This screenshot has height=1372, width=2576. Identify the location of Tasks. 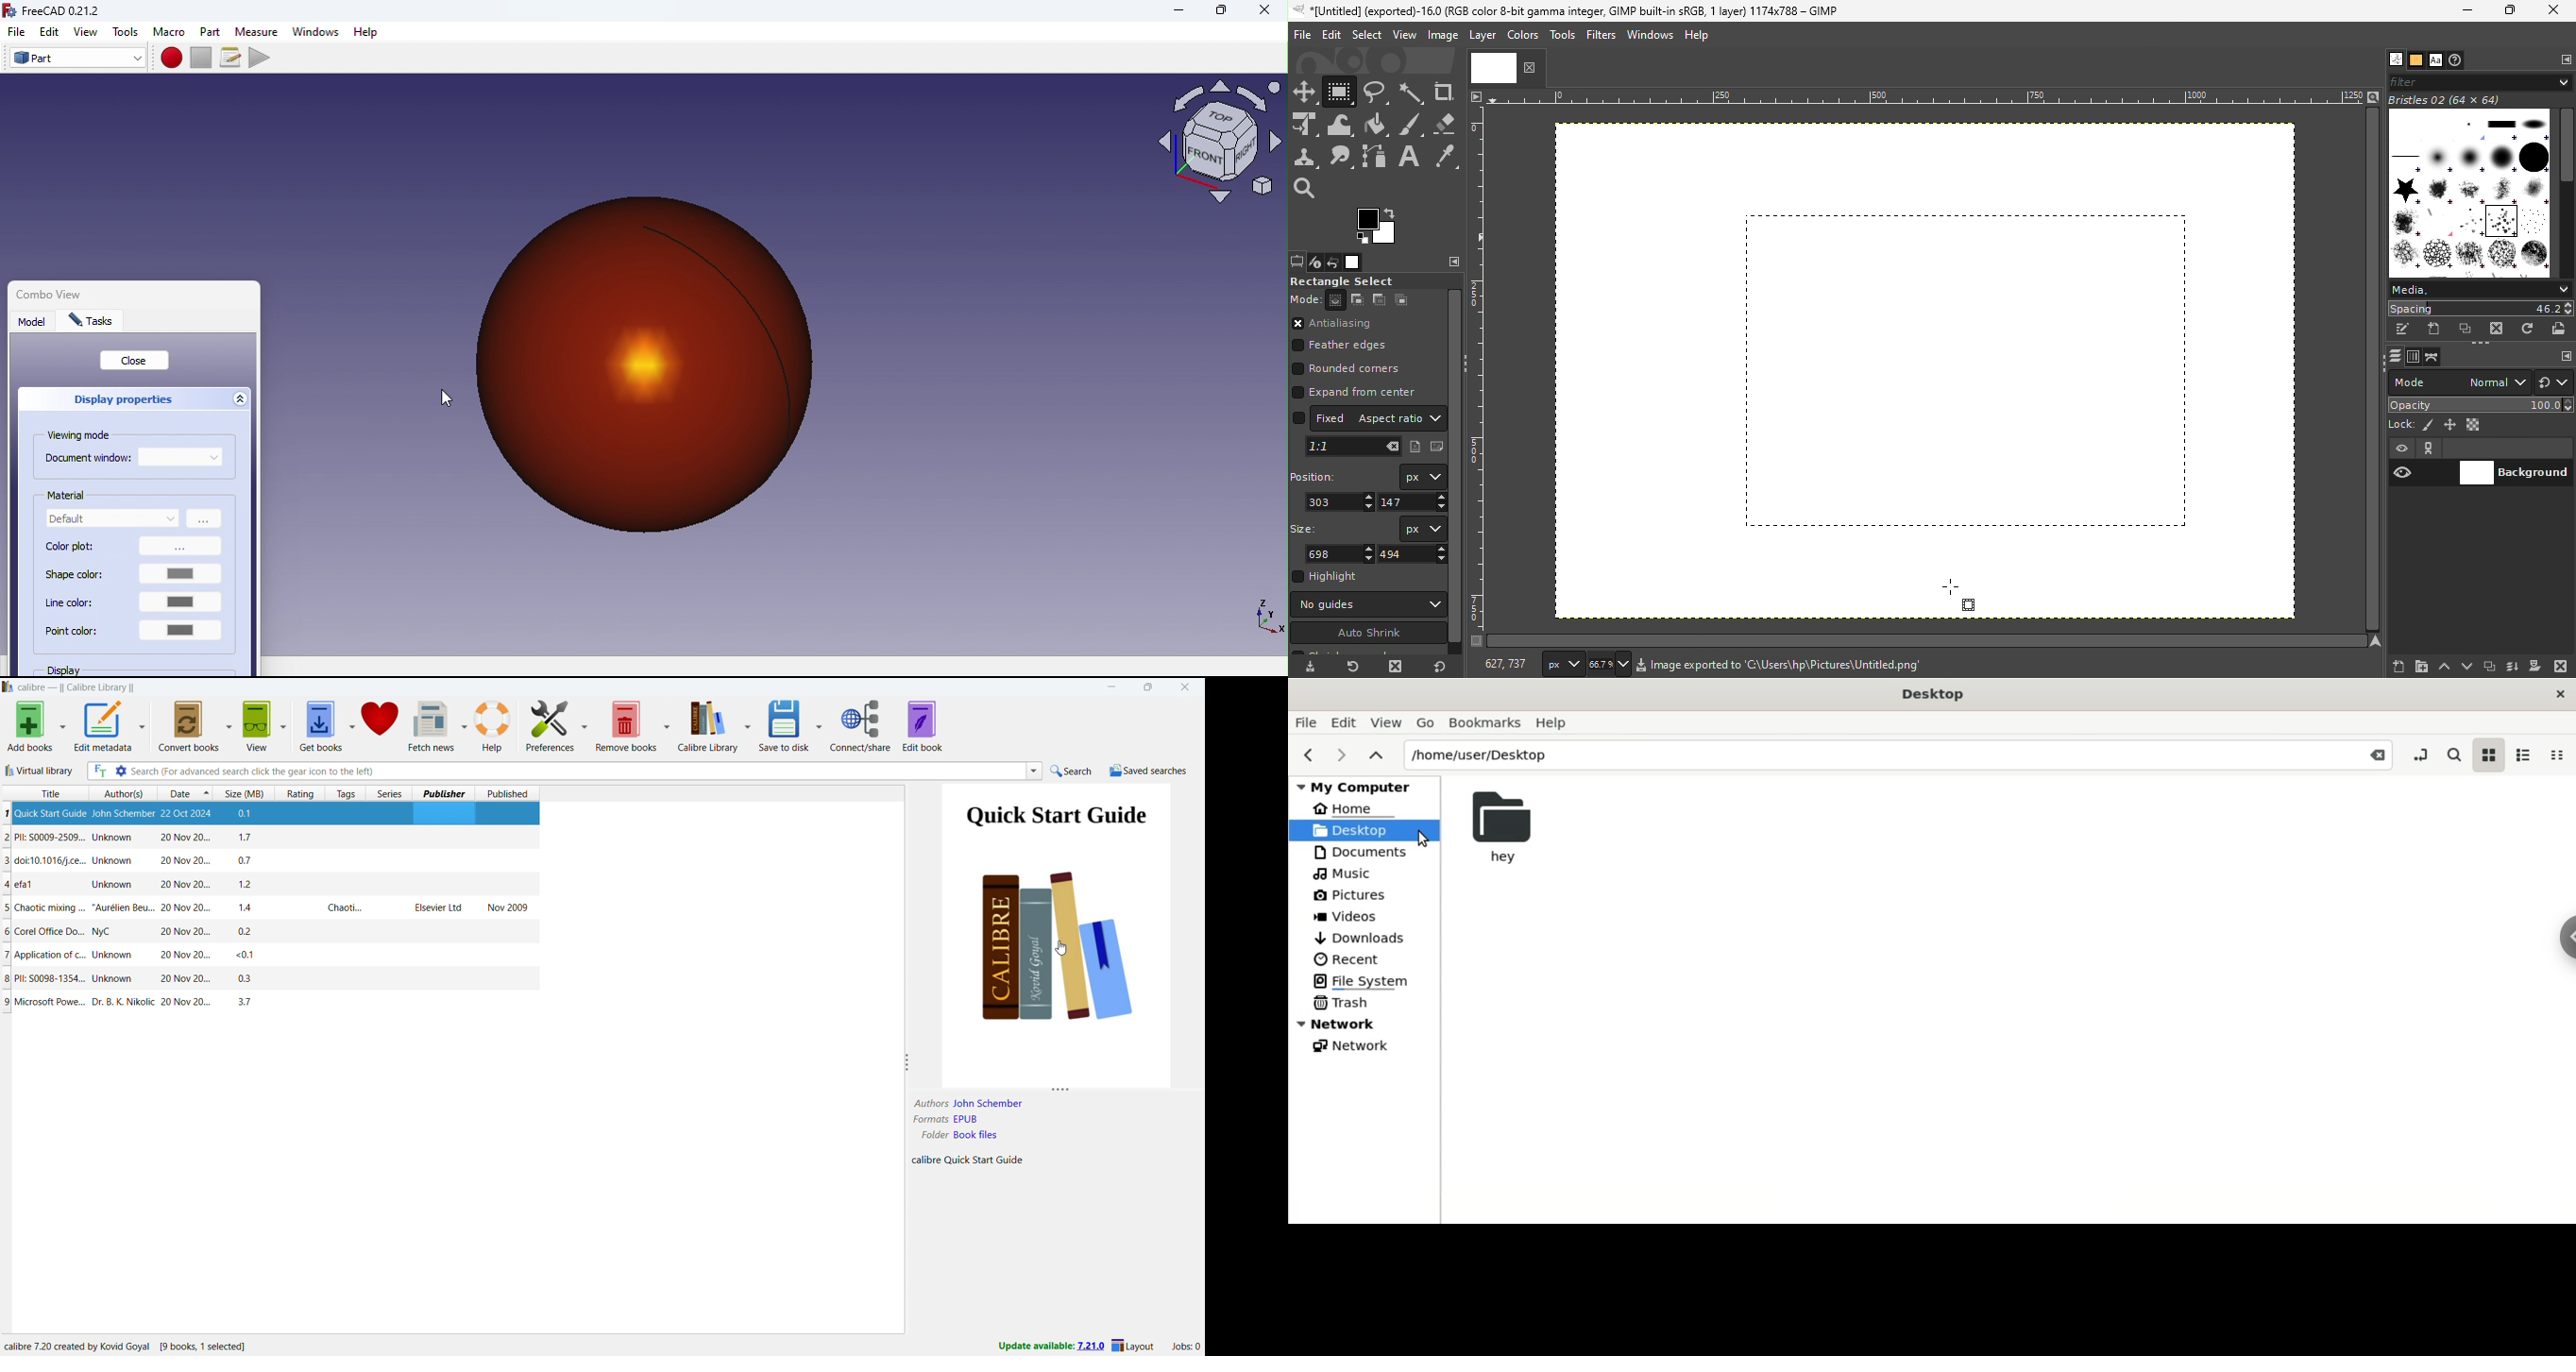
(95, 322).